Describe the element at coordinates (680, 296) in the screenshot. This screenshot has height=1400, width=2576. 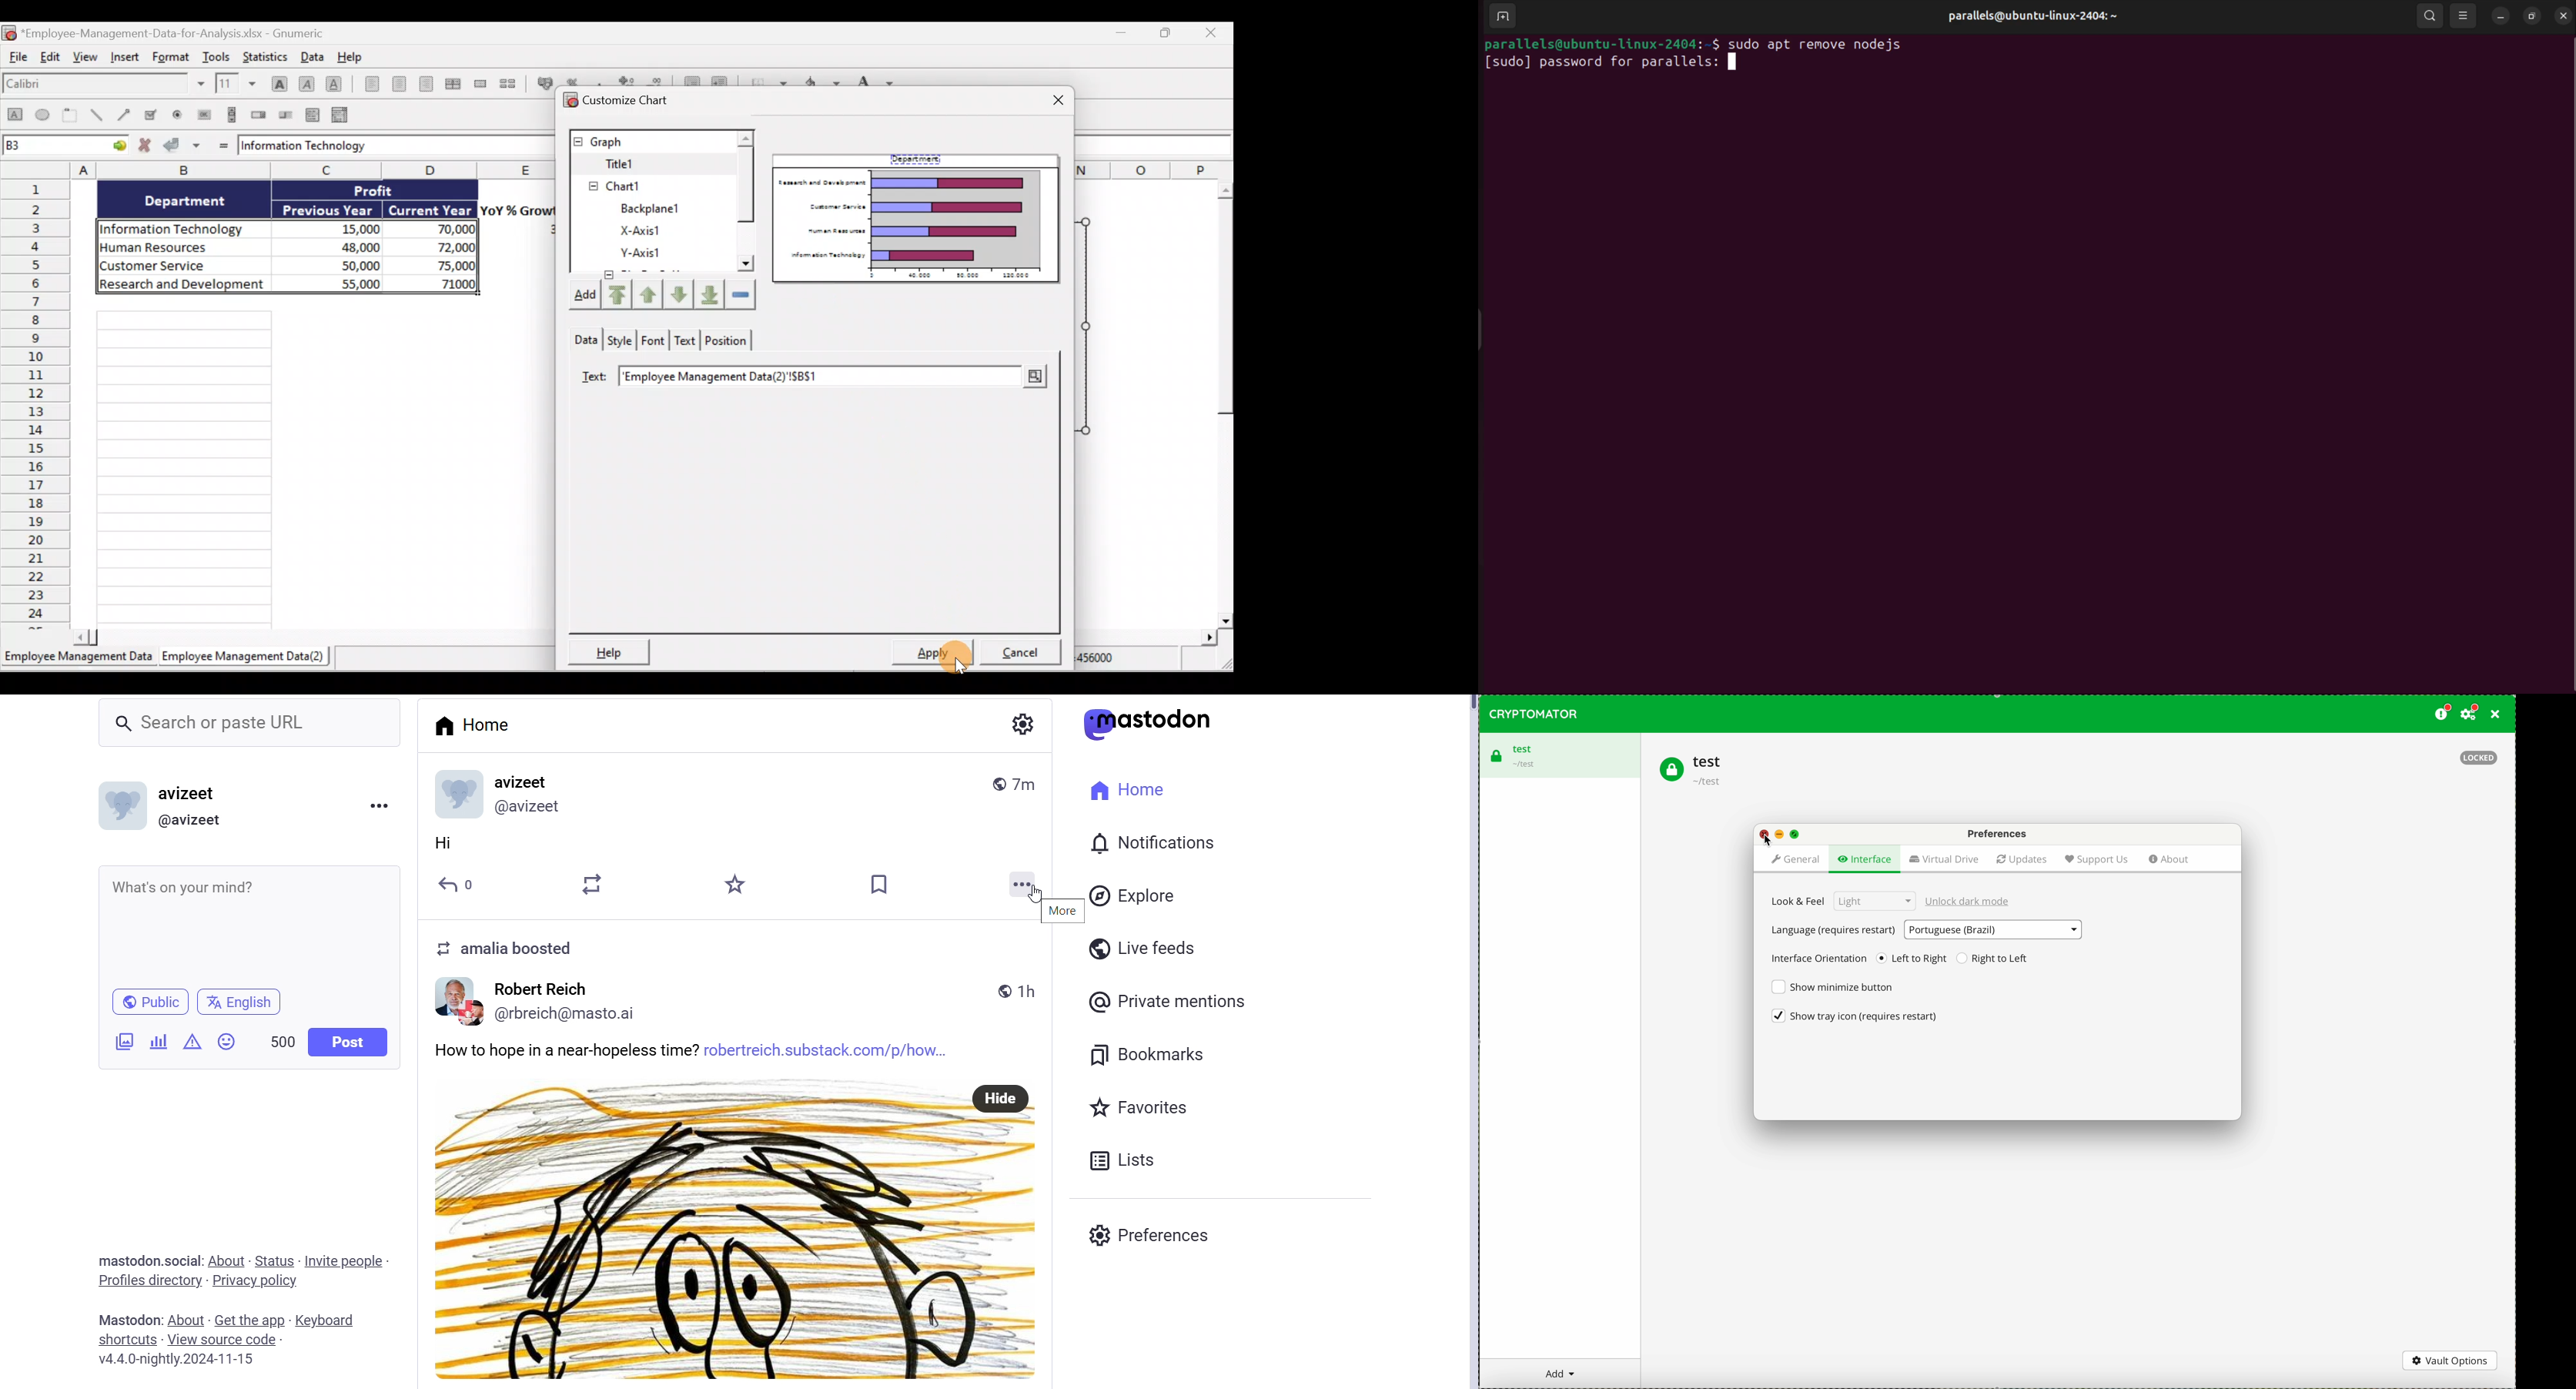
I see `Move down` at that location.